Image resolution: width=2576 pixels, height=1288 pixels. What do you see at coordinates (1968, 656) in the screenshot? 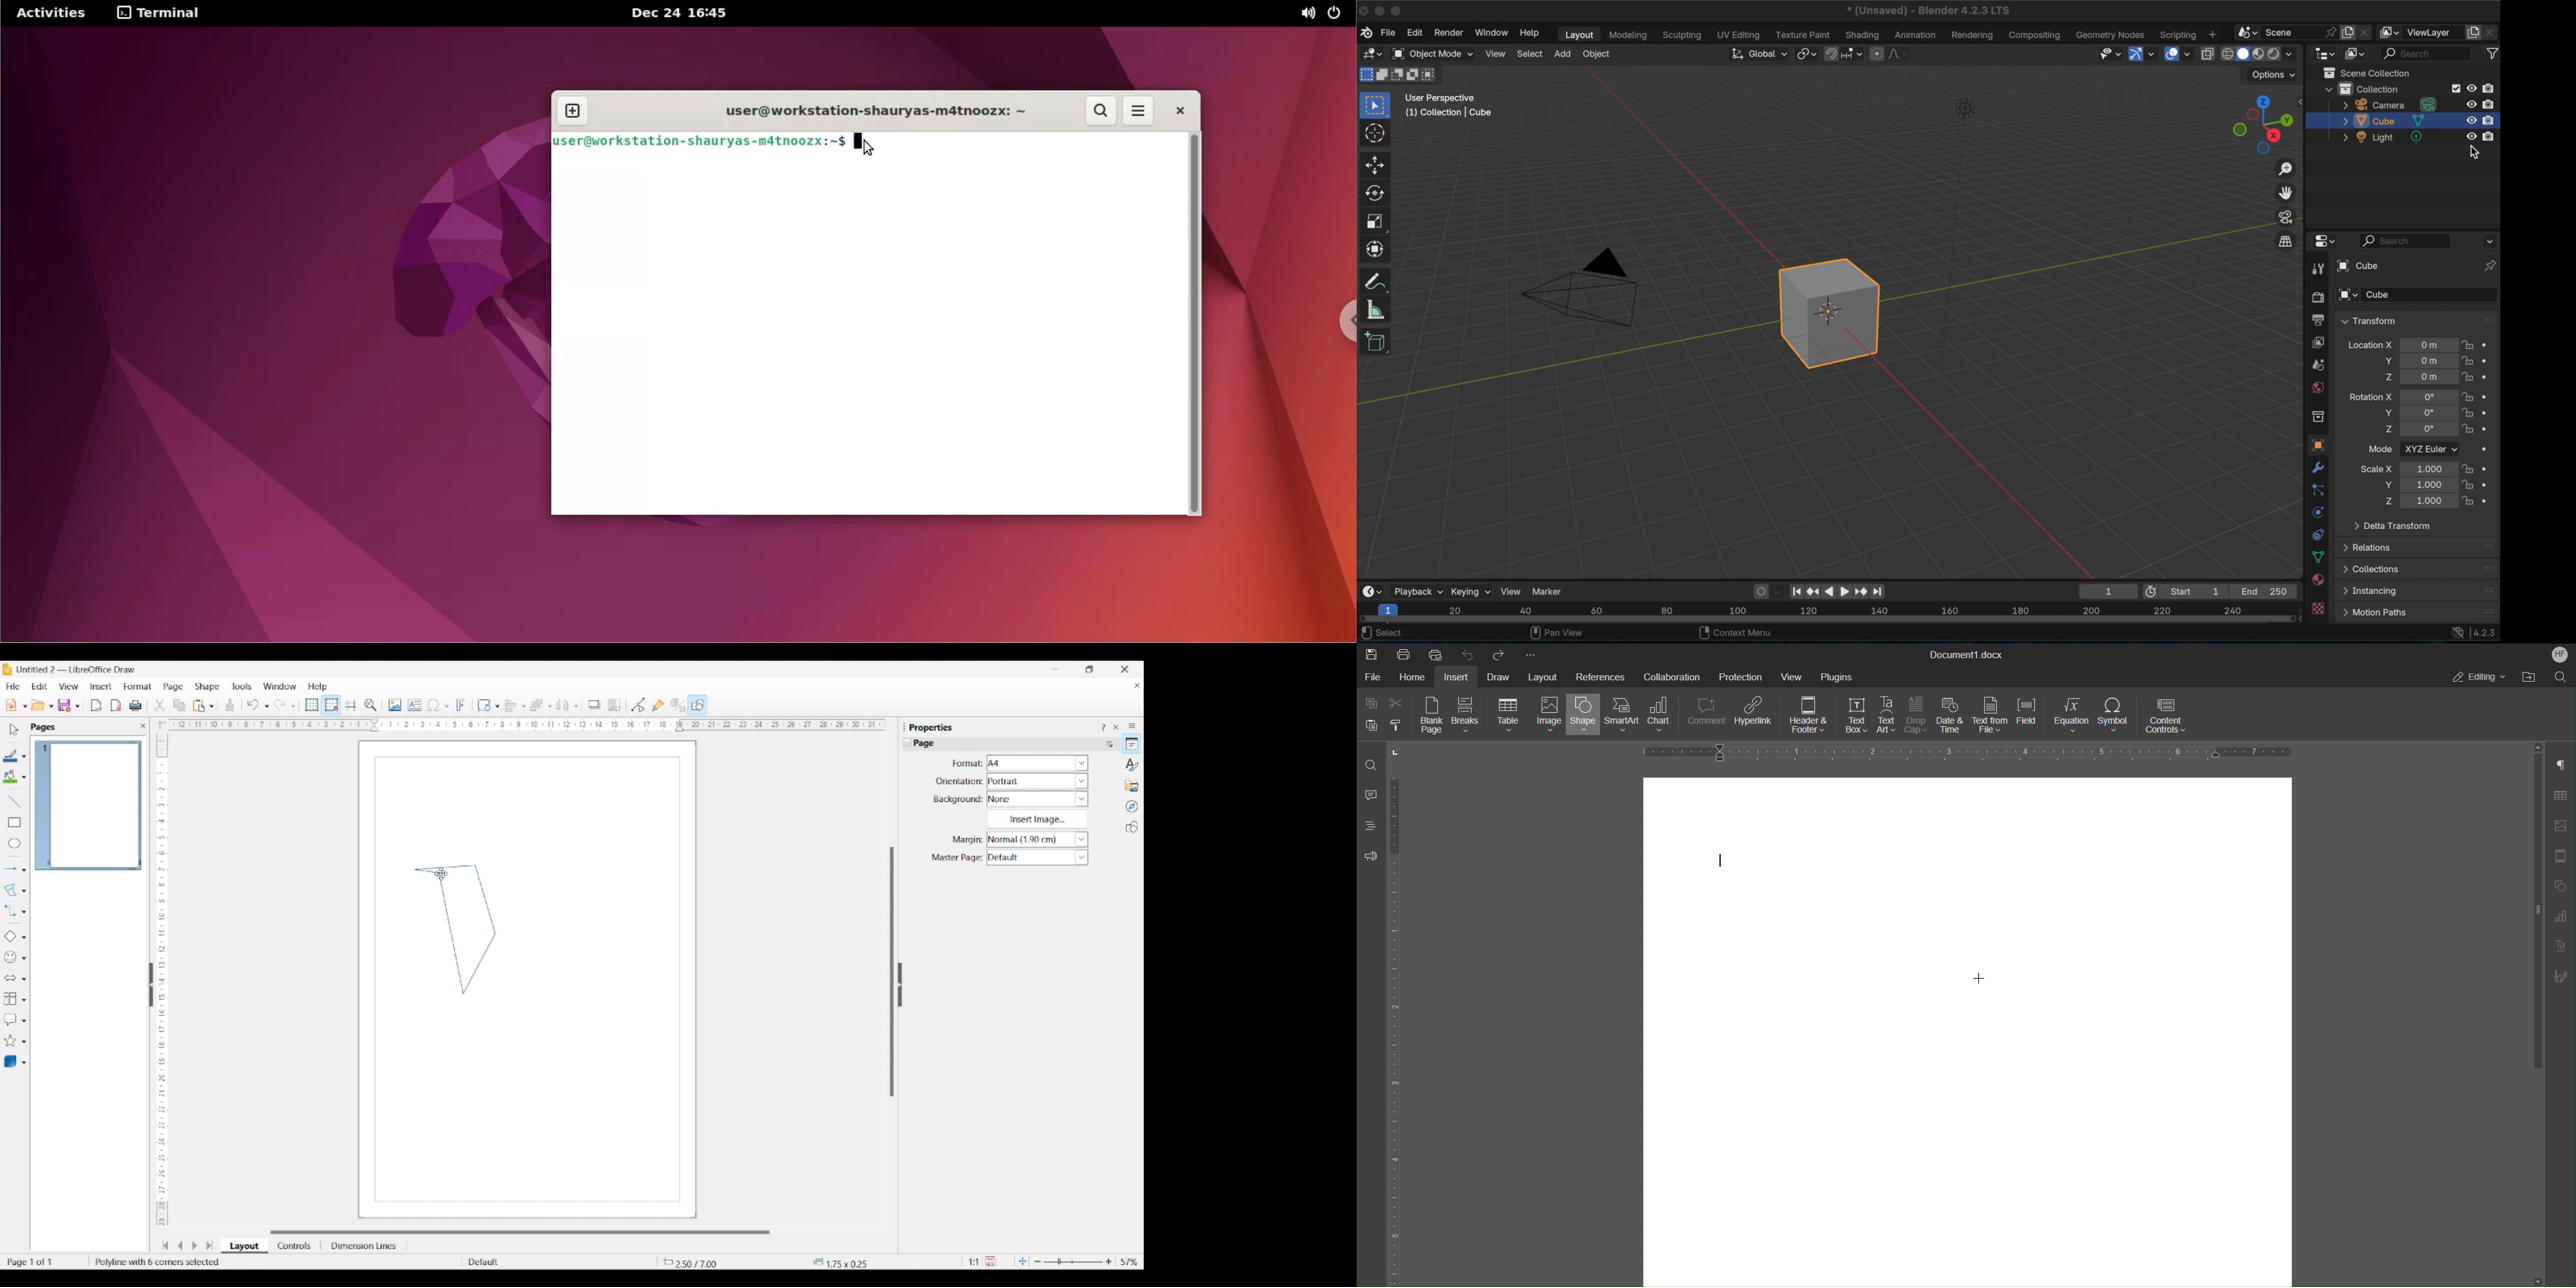
I see `Document1.docx` at bounding box center [1968, 656].